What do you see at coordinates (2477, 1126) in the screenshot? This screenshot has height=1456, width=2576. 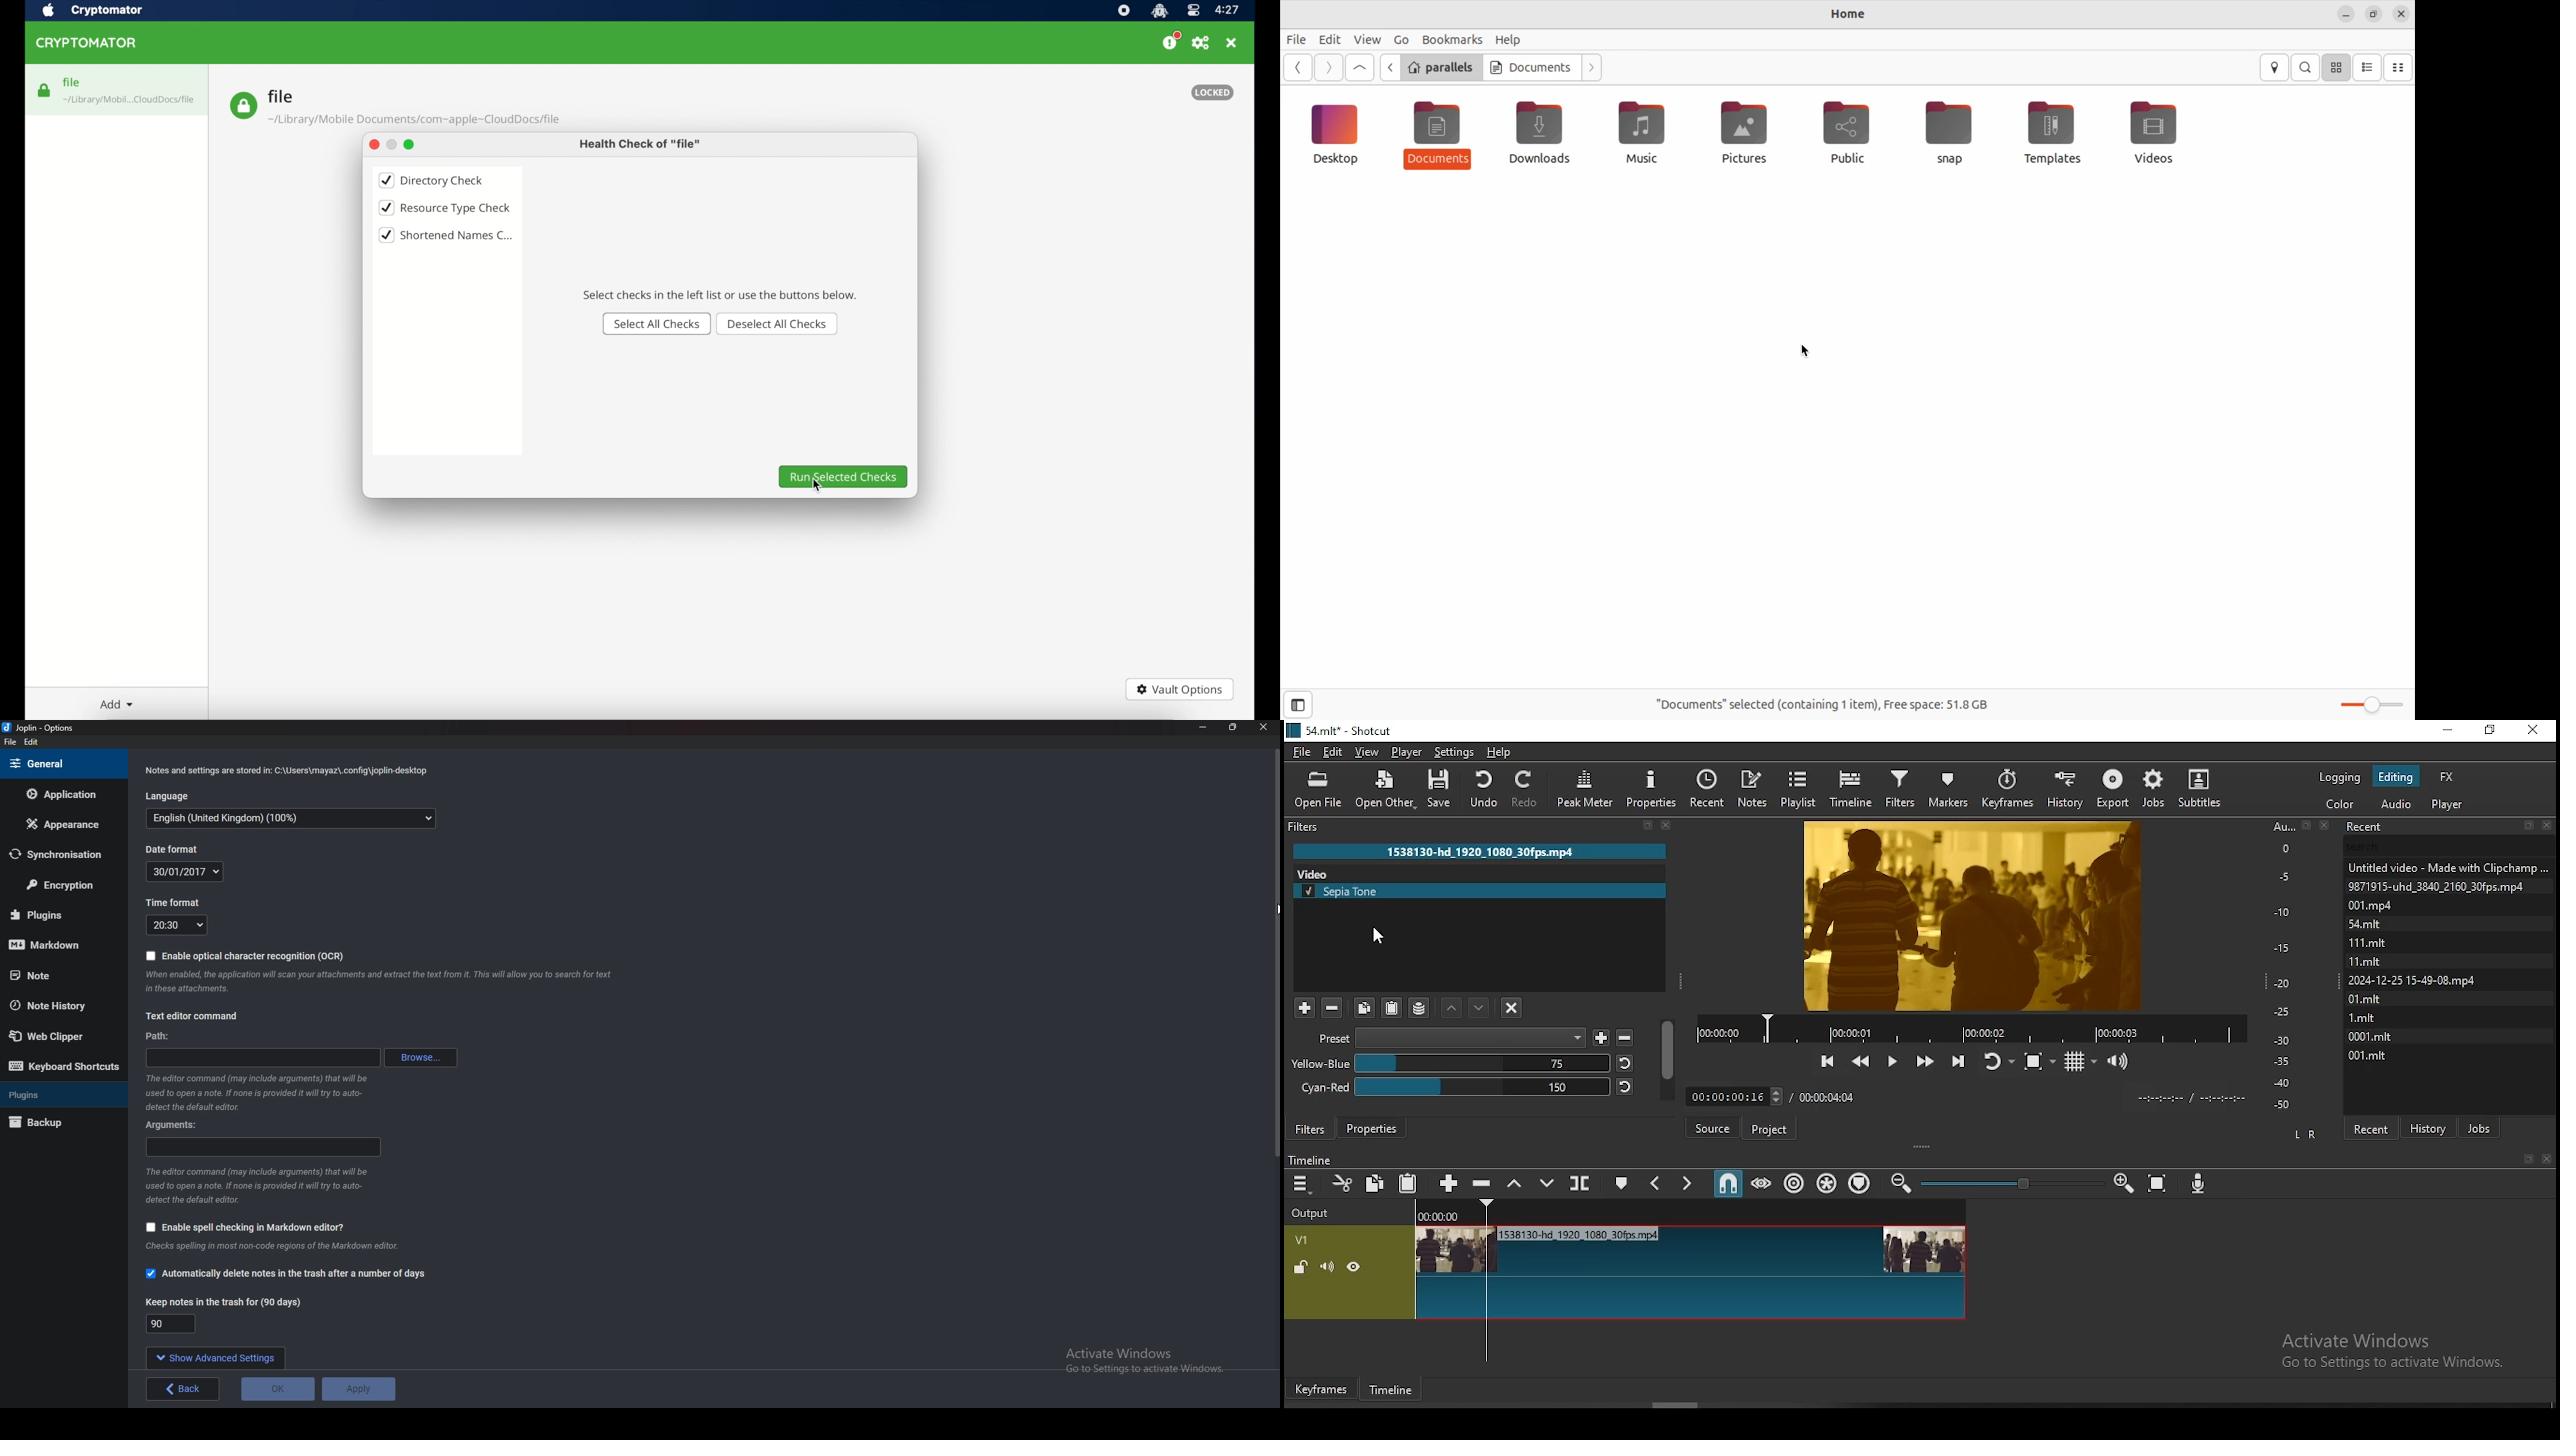 I see `jobs` at bounding box center [2477, 1126].